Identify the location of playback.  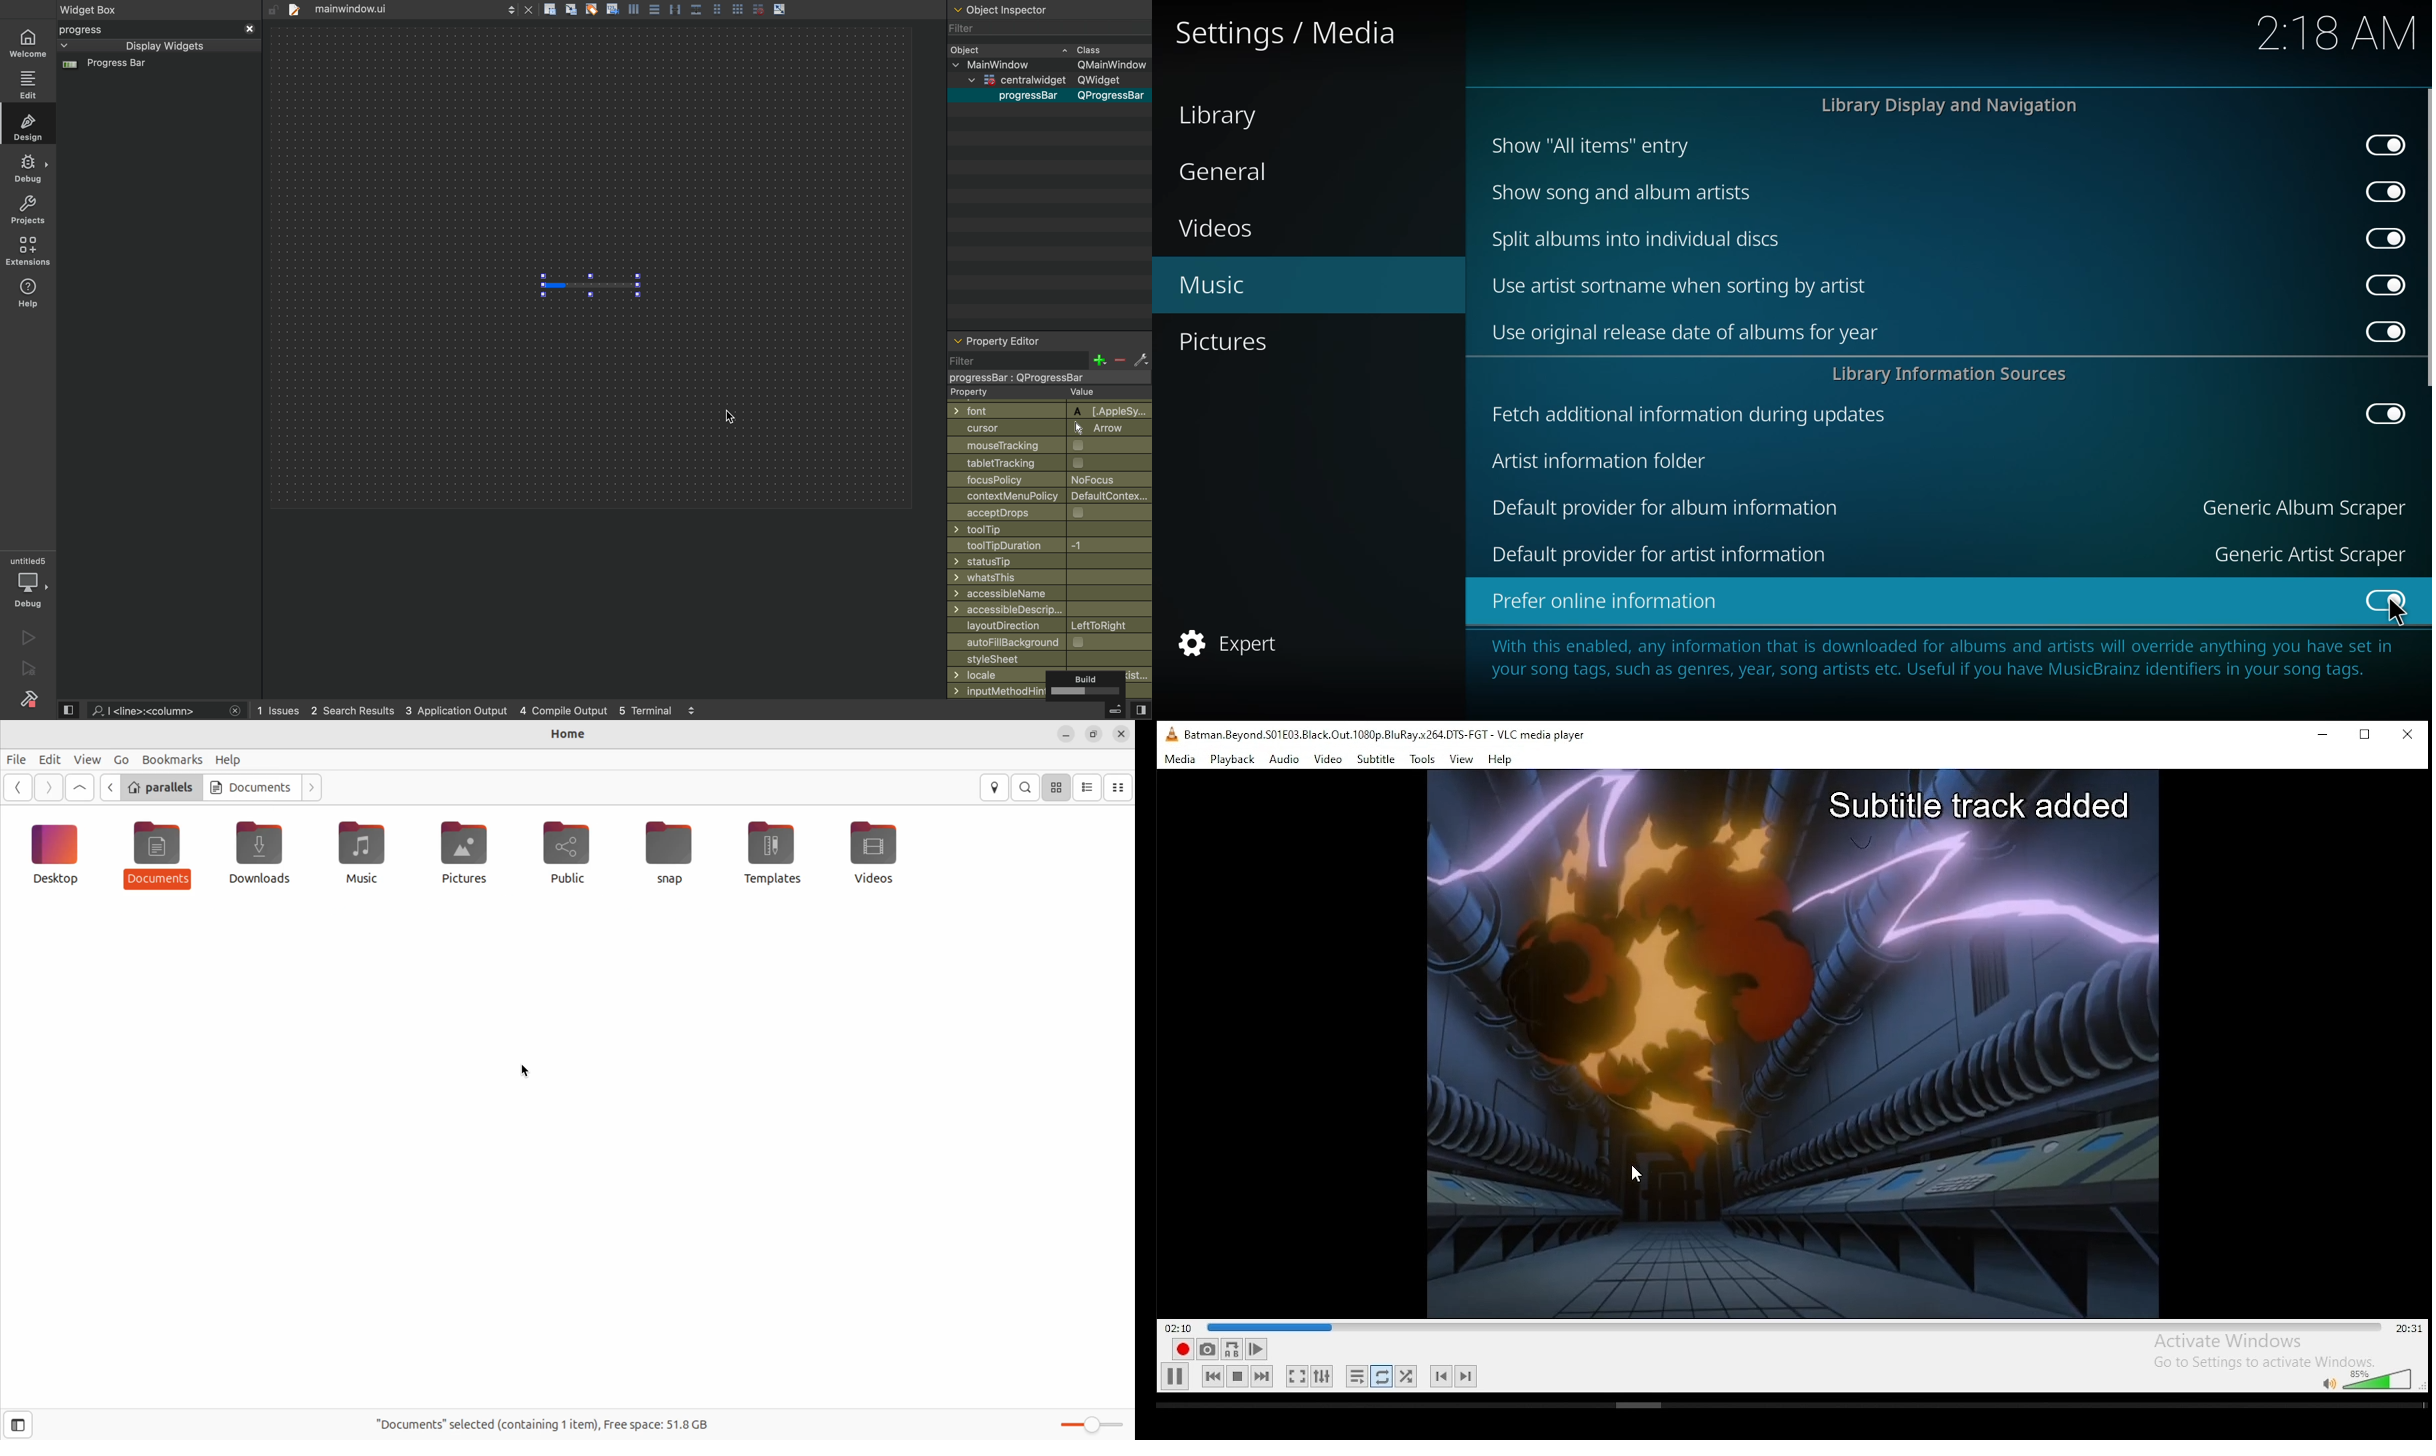
(1233, 759).